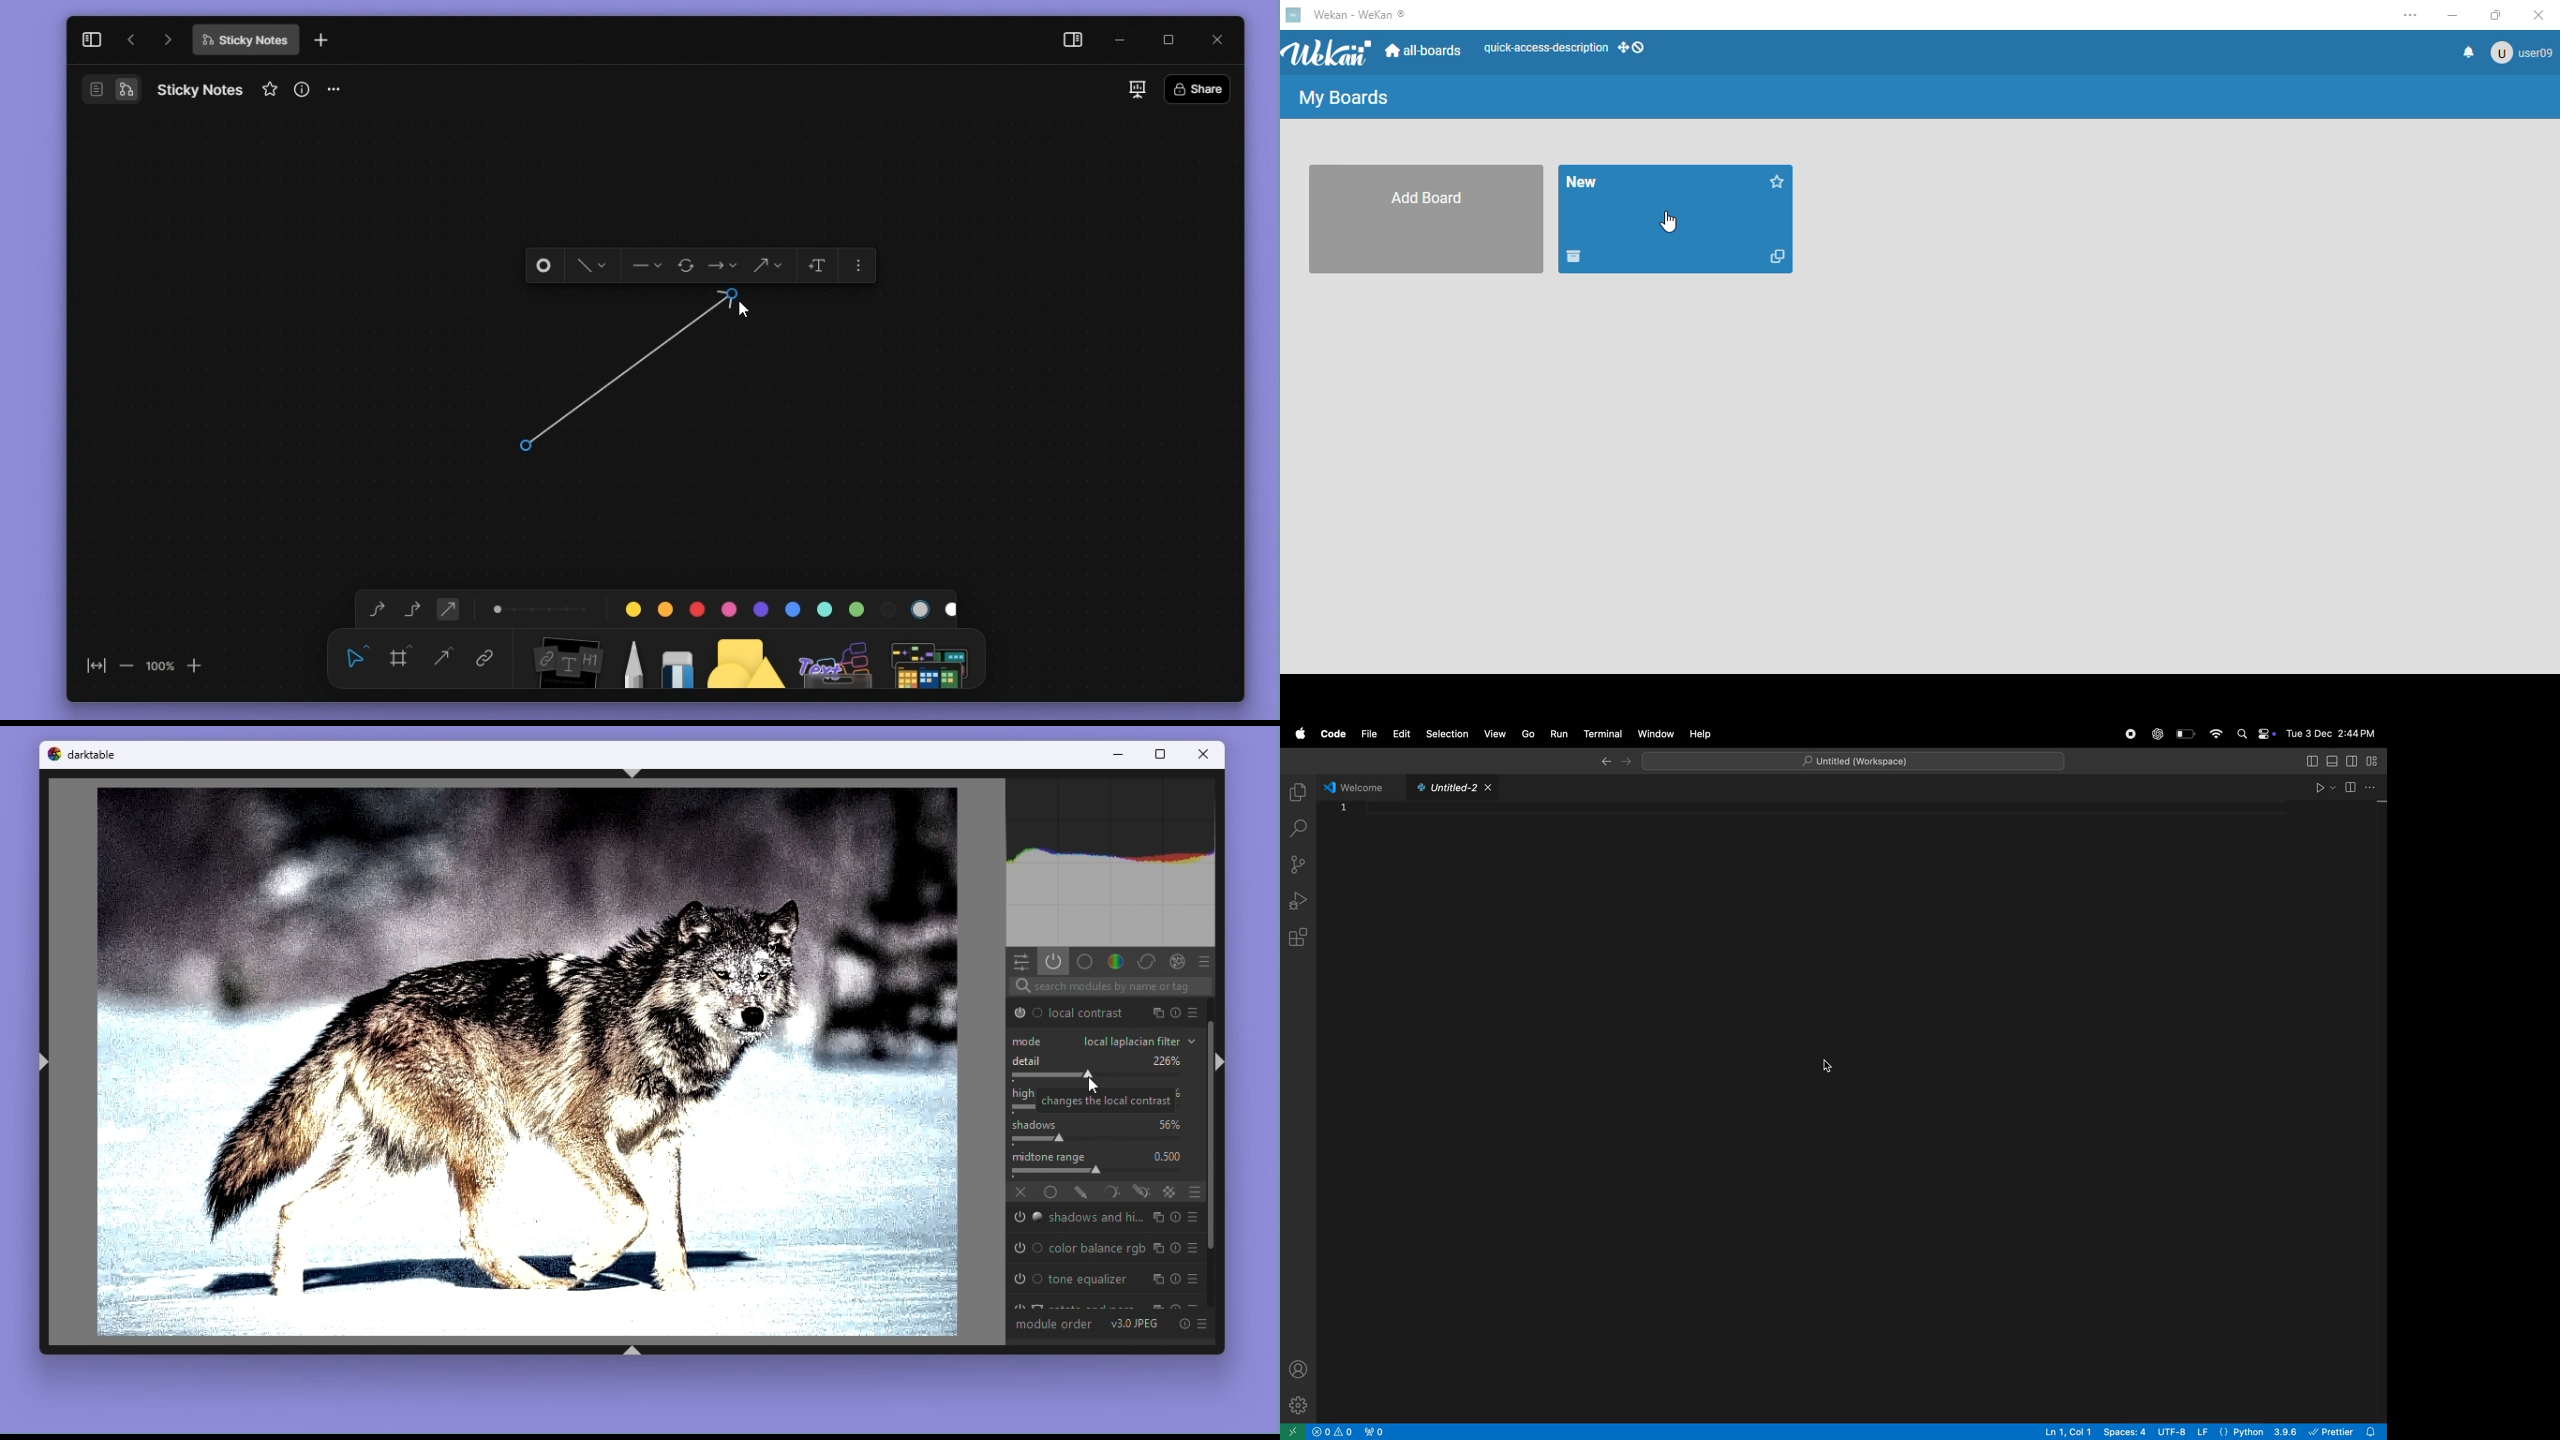  Describe the element at coordinates (1024, 962) in the screenshot. I see `quick access panel` at that location.